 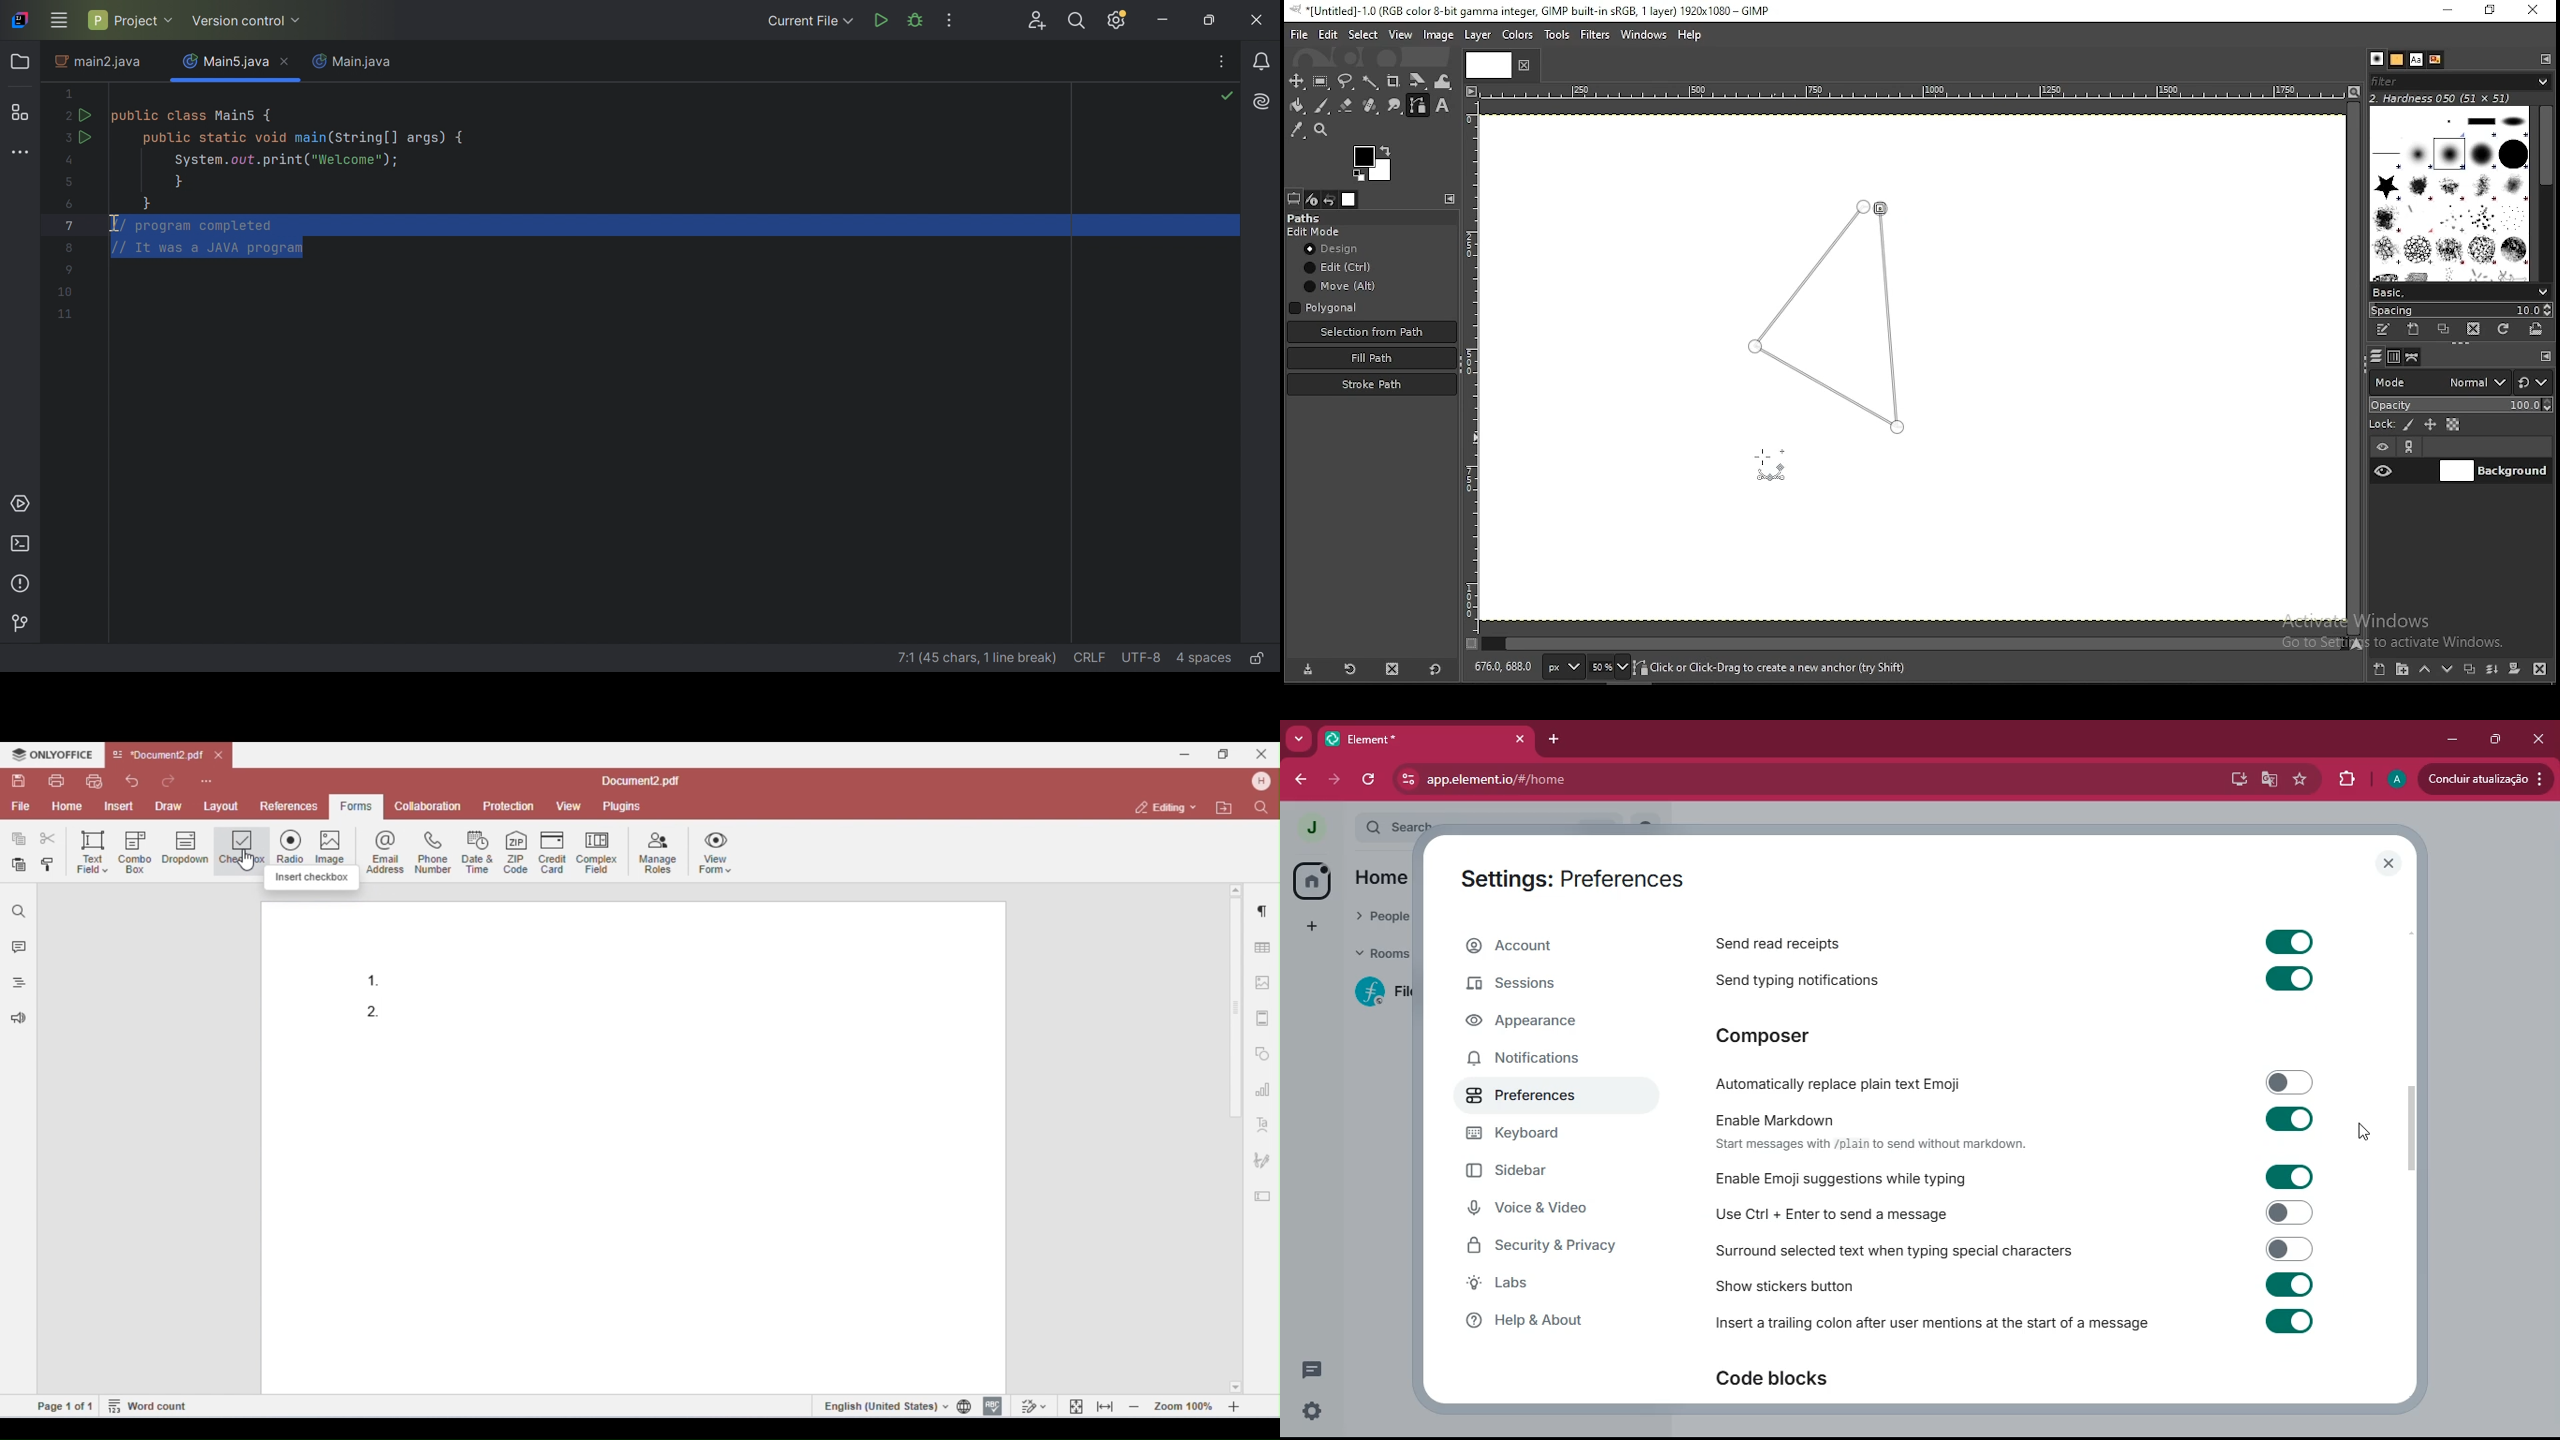 I want to click on profile, so click(x=2395, y=779).